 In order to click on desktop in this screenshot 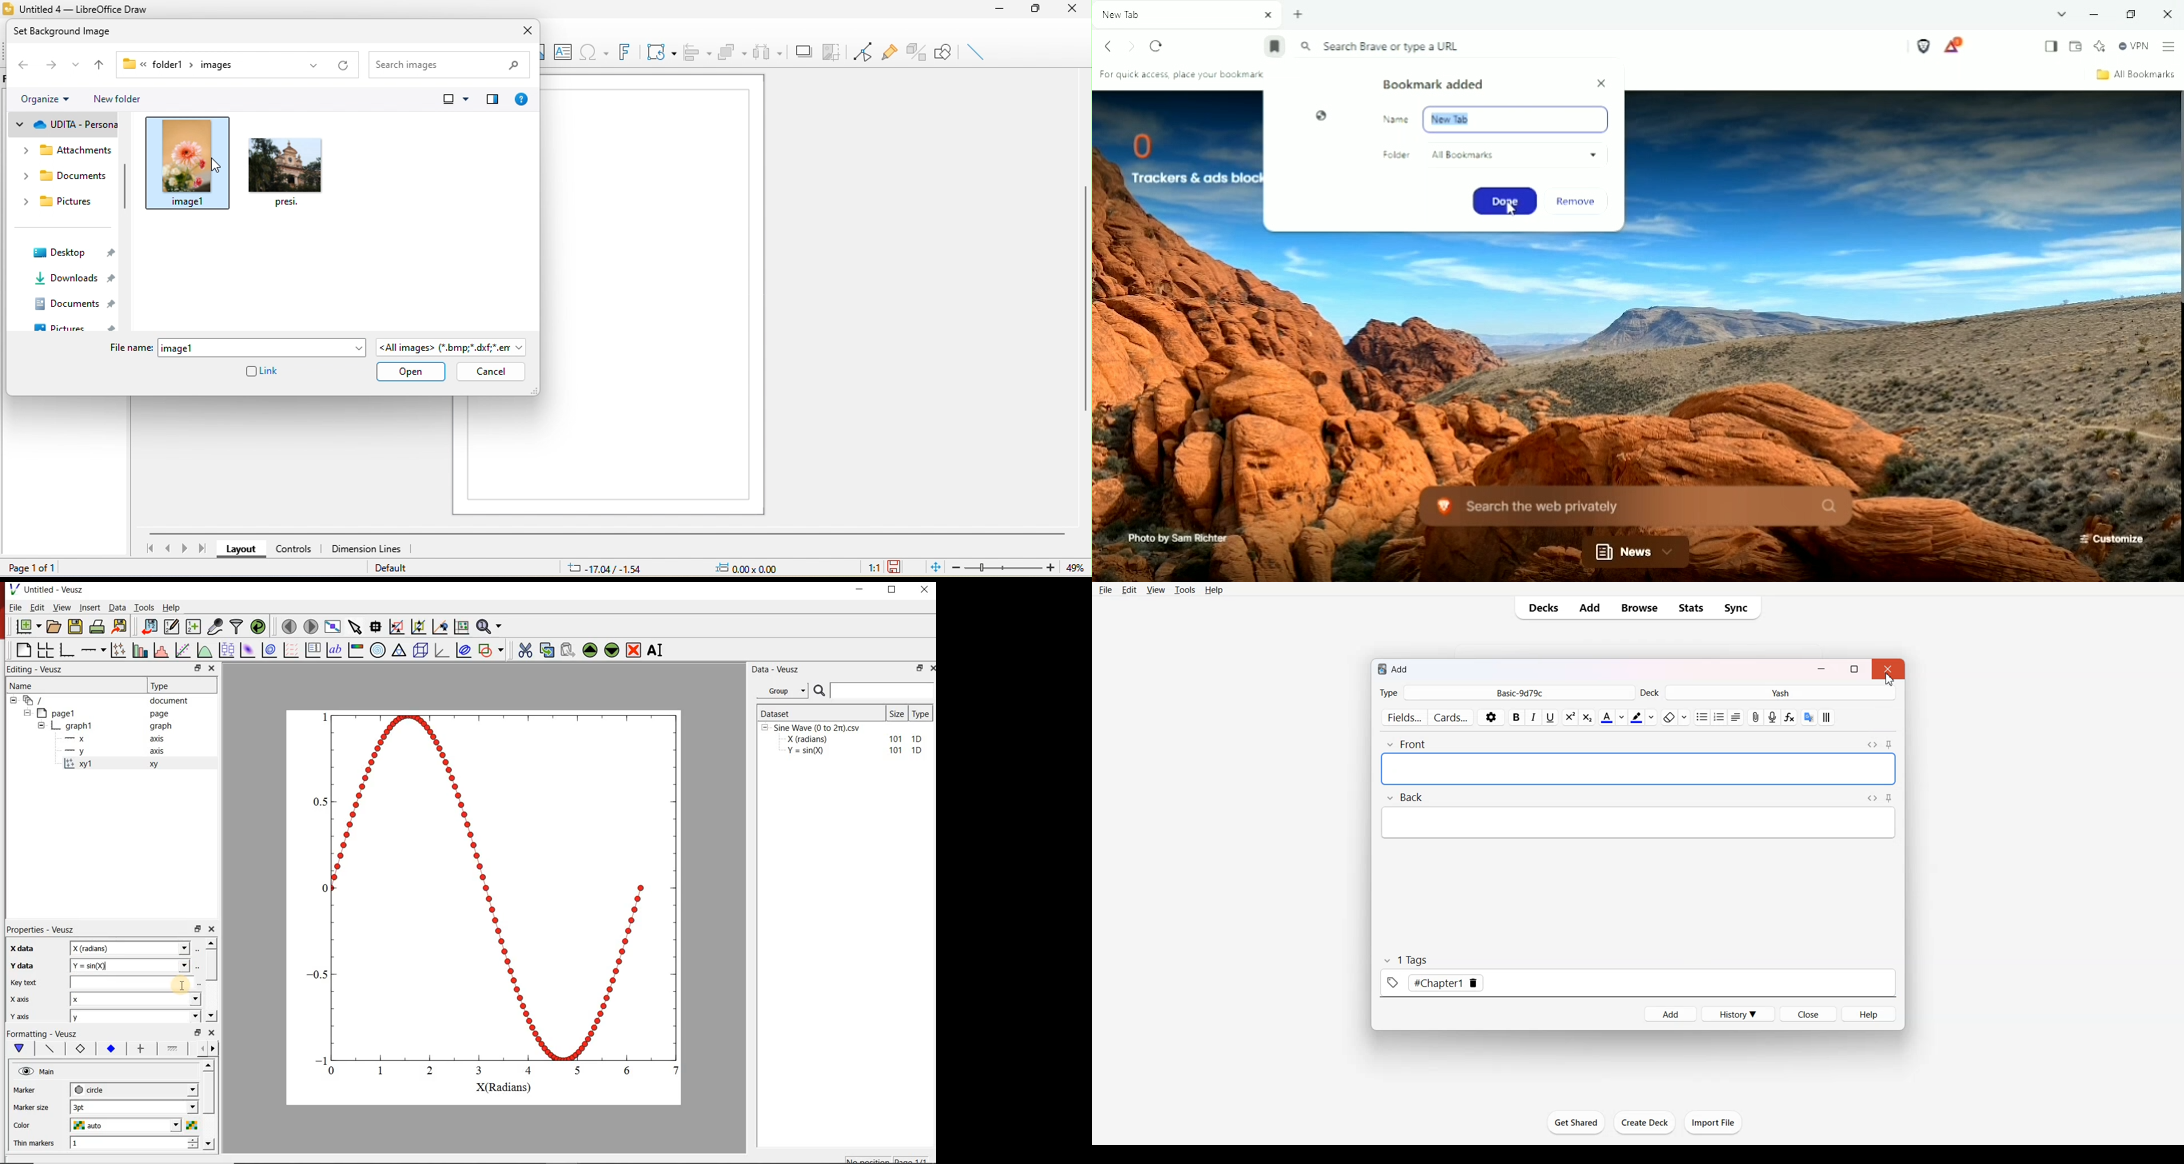, I will do `click(73, 251)`.